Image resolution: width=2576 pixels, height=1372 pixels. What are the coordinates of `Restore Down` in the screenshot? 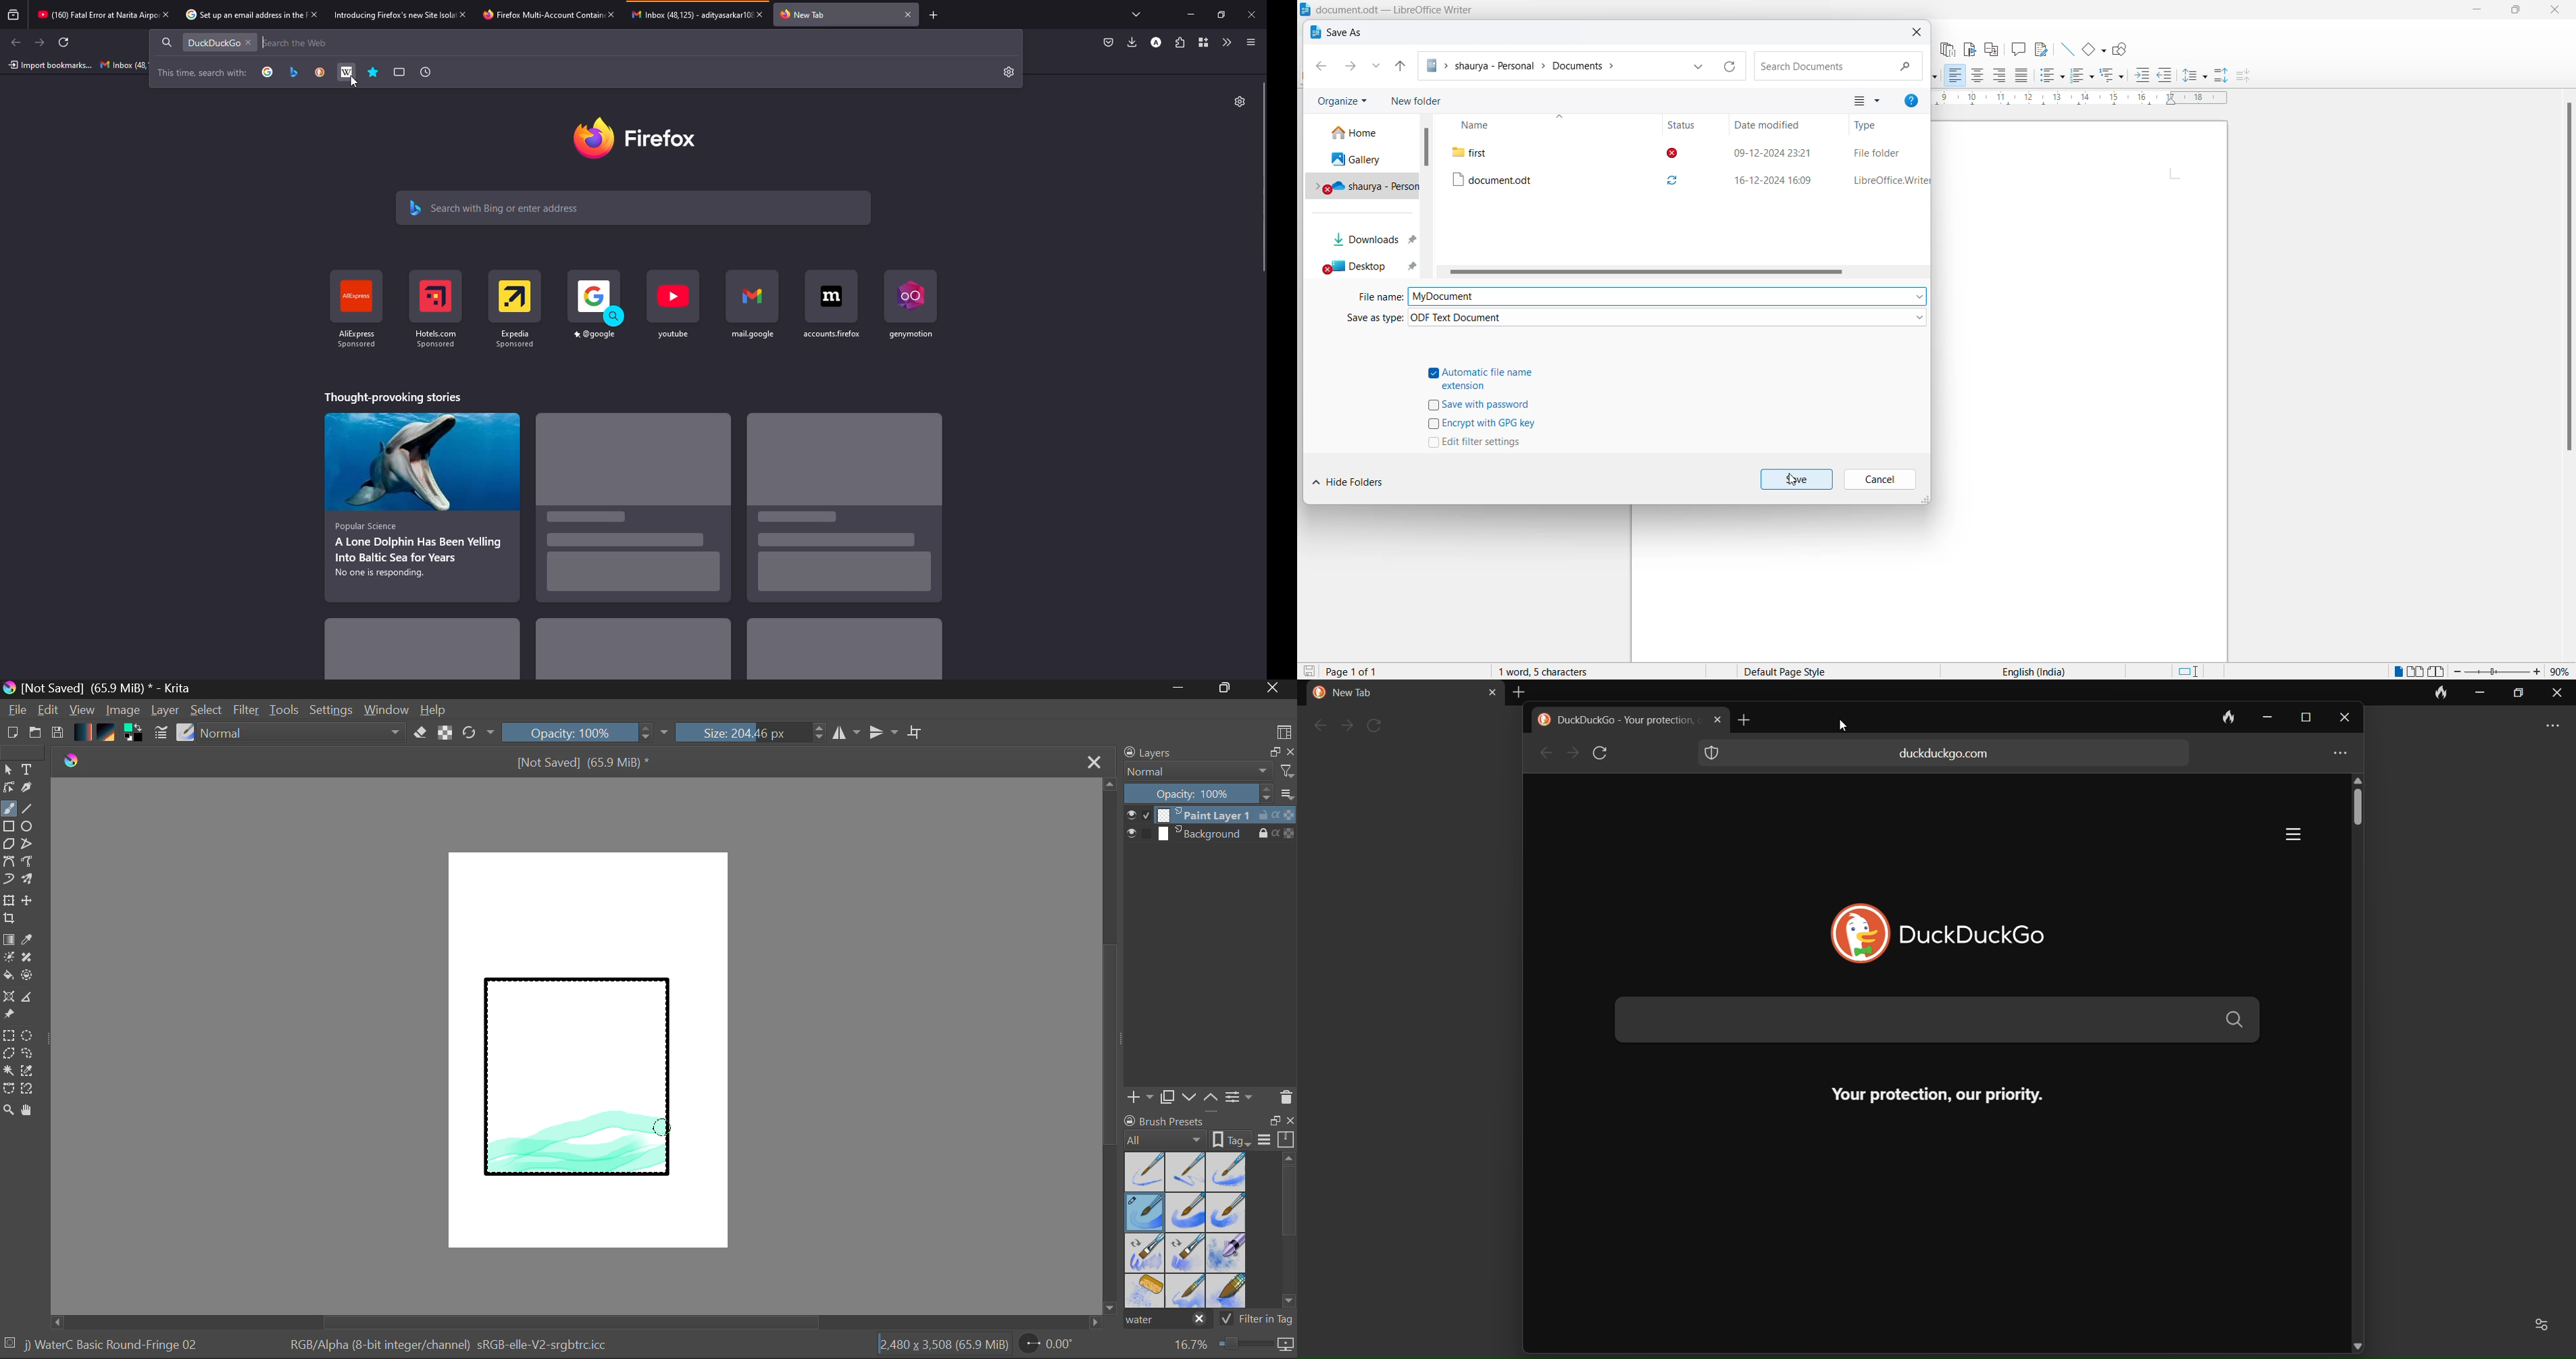 It's located at (1183, 689).